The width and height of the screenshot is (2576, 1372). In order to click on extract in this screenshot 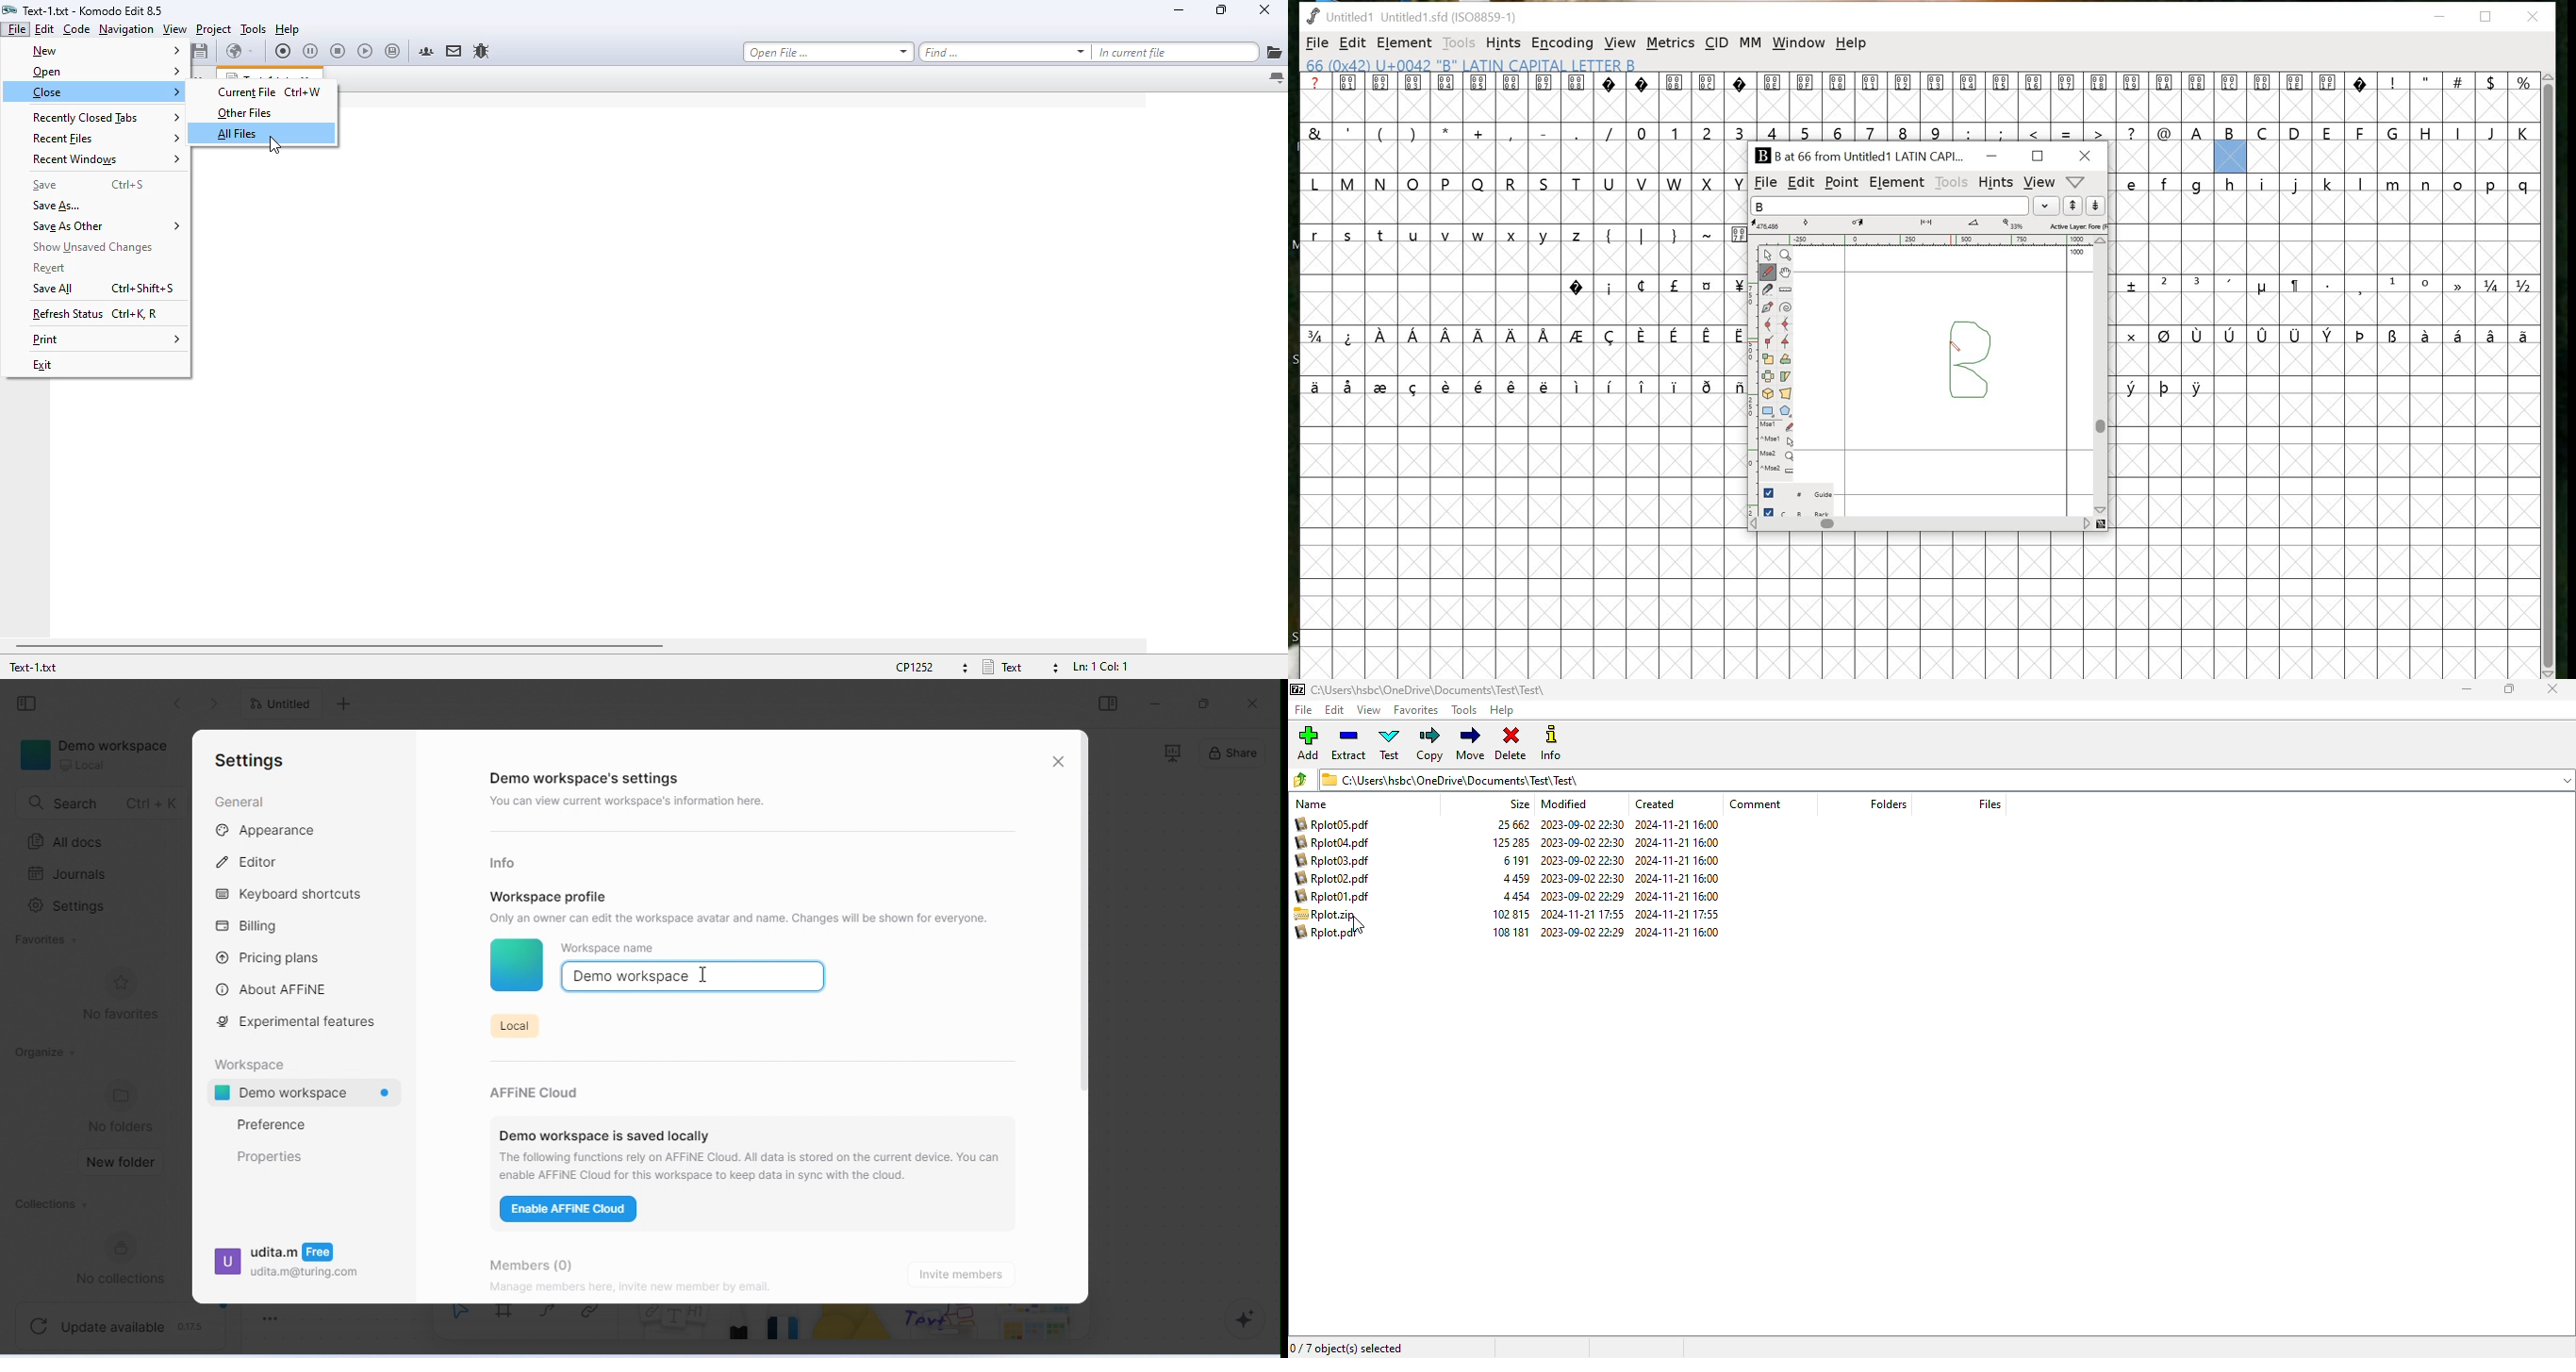, I will do `click(1347, 743)`.